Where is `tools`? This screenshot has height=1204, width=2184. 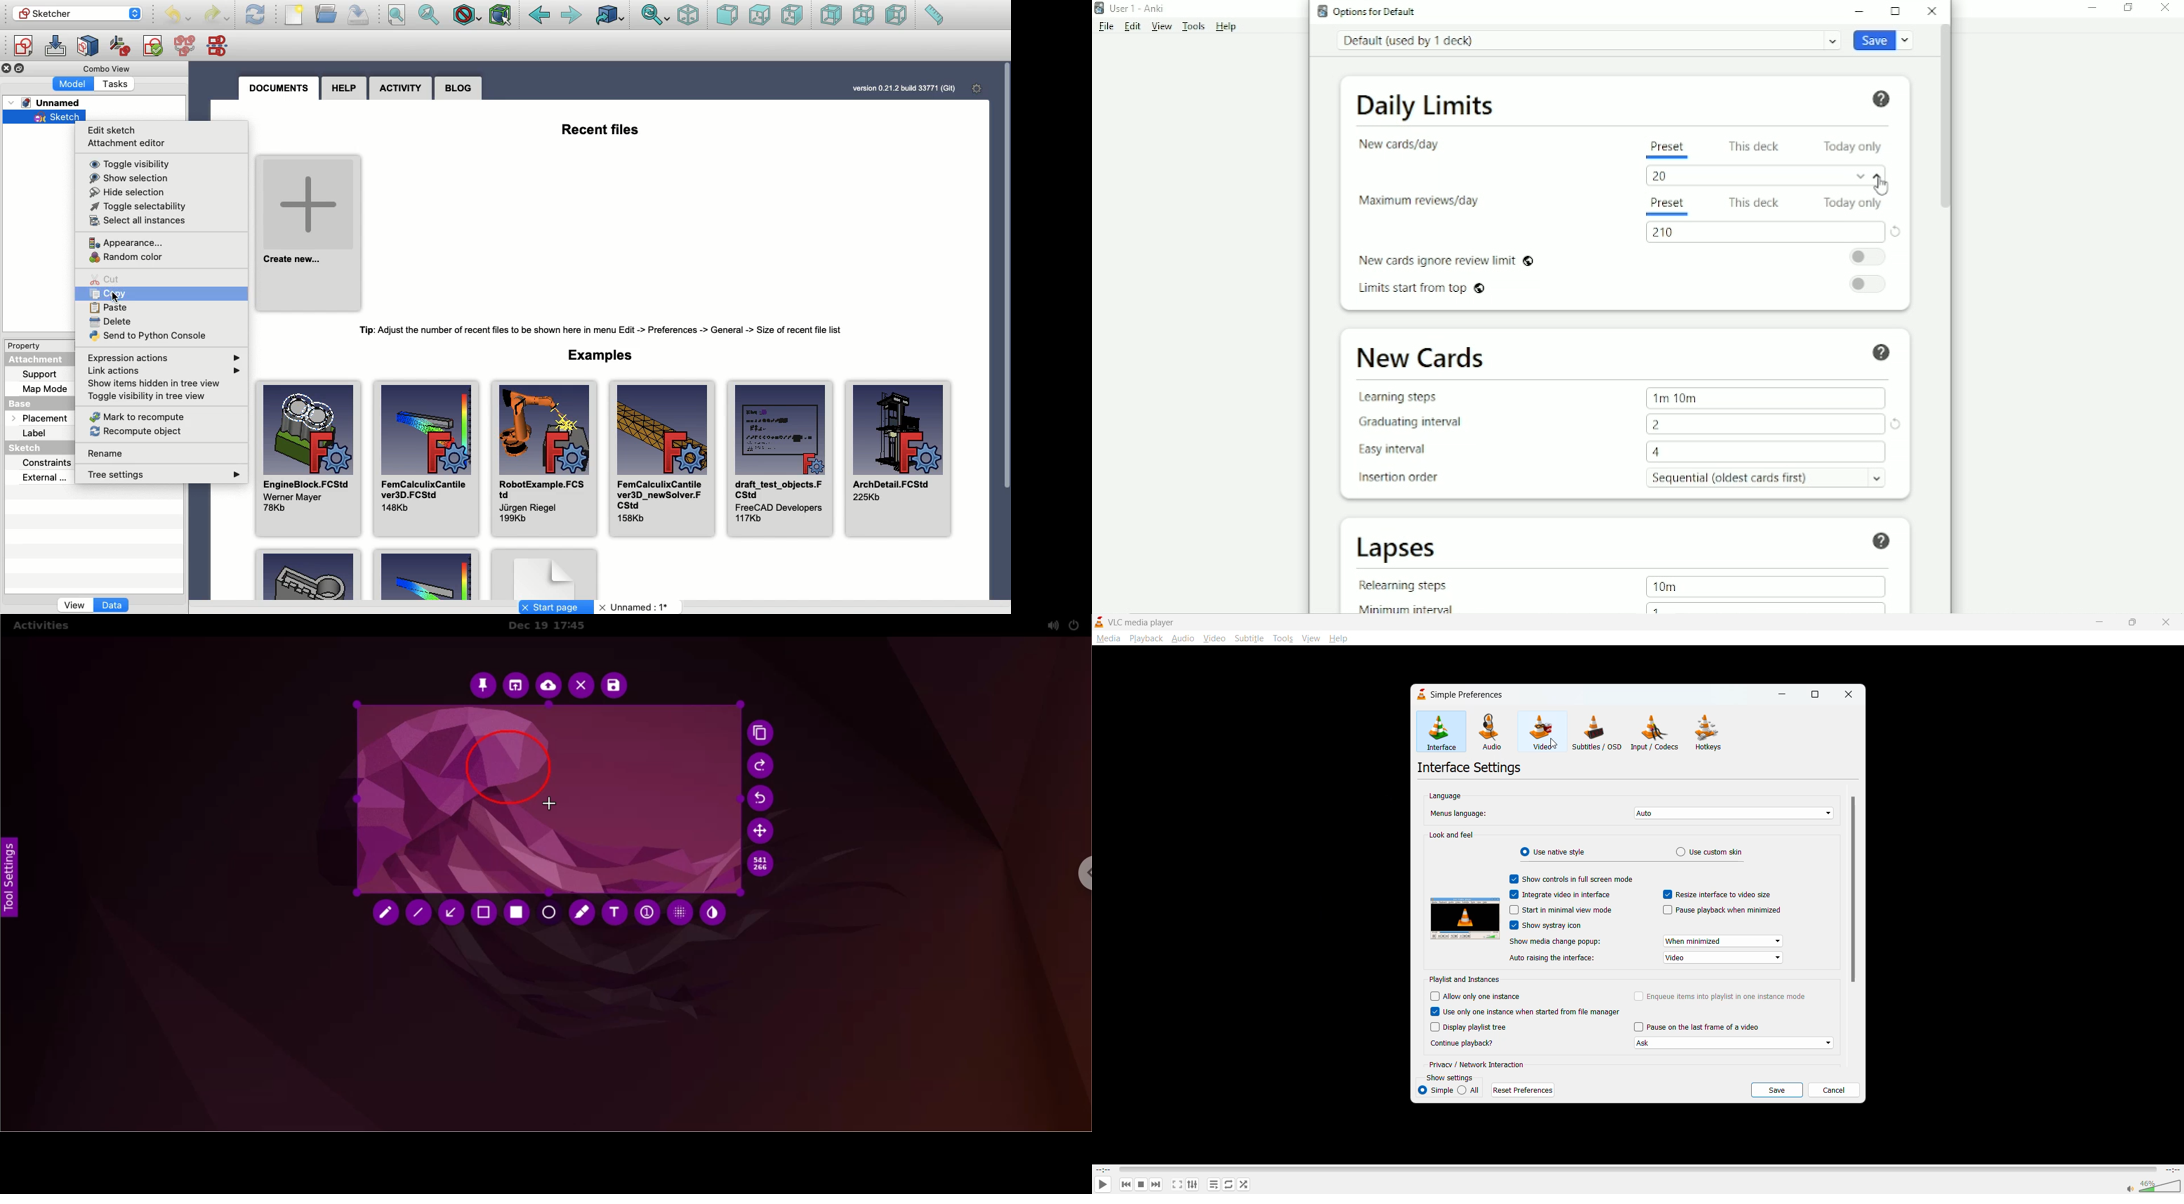
tools is located at coordinates (1283, 640).